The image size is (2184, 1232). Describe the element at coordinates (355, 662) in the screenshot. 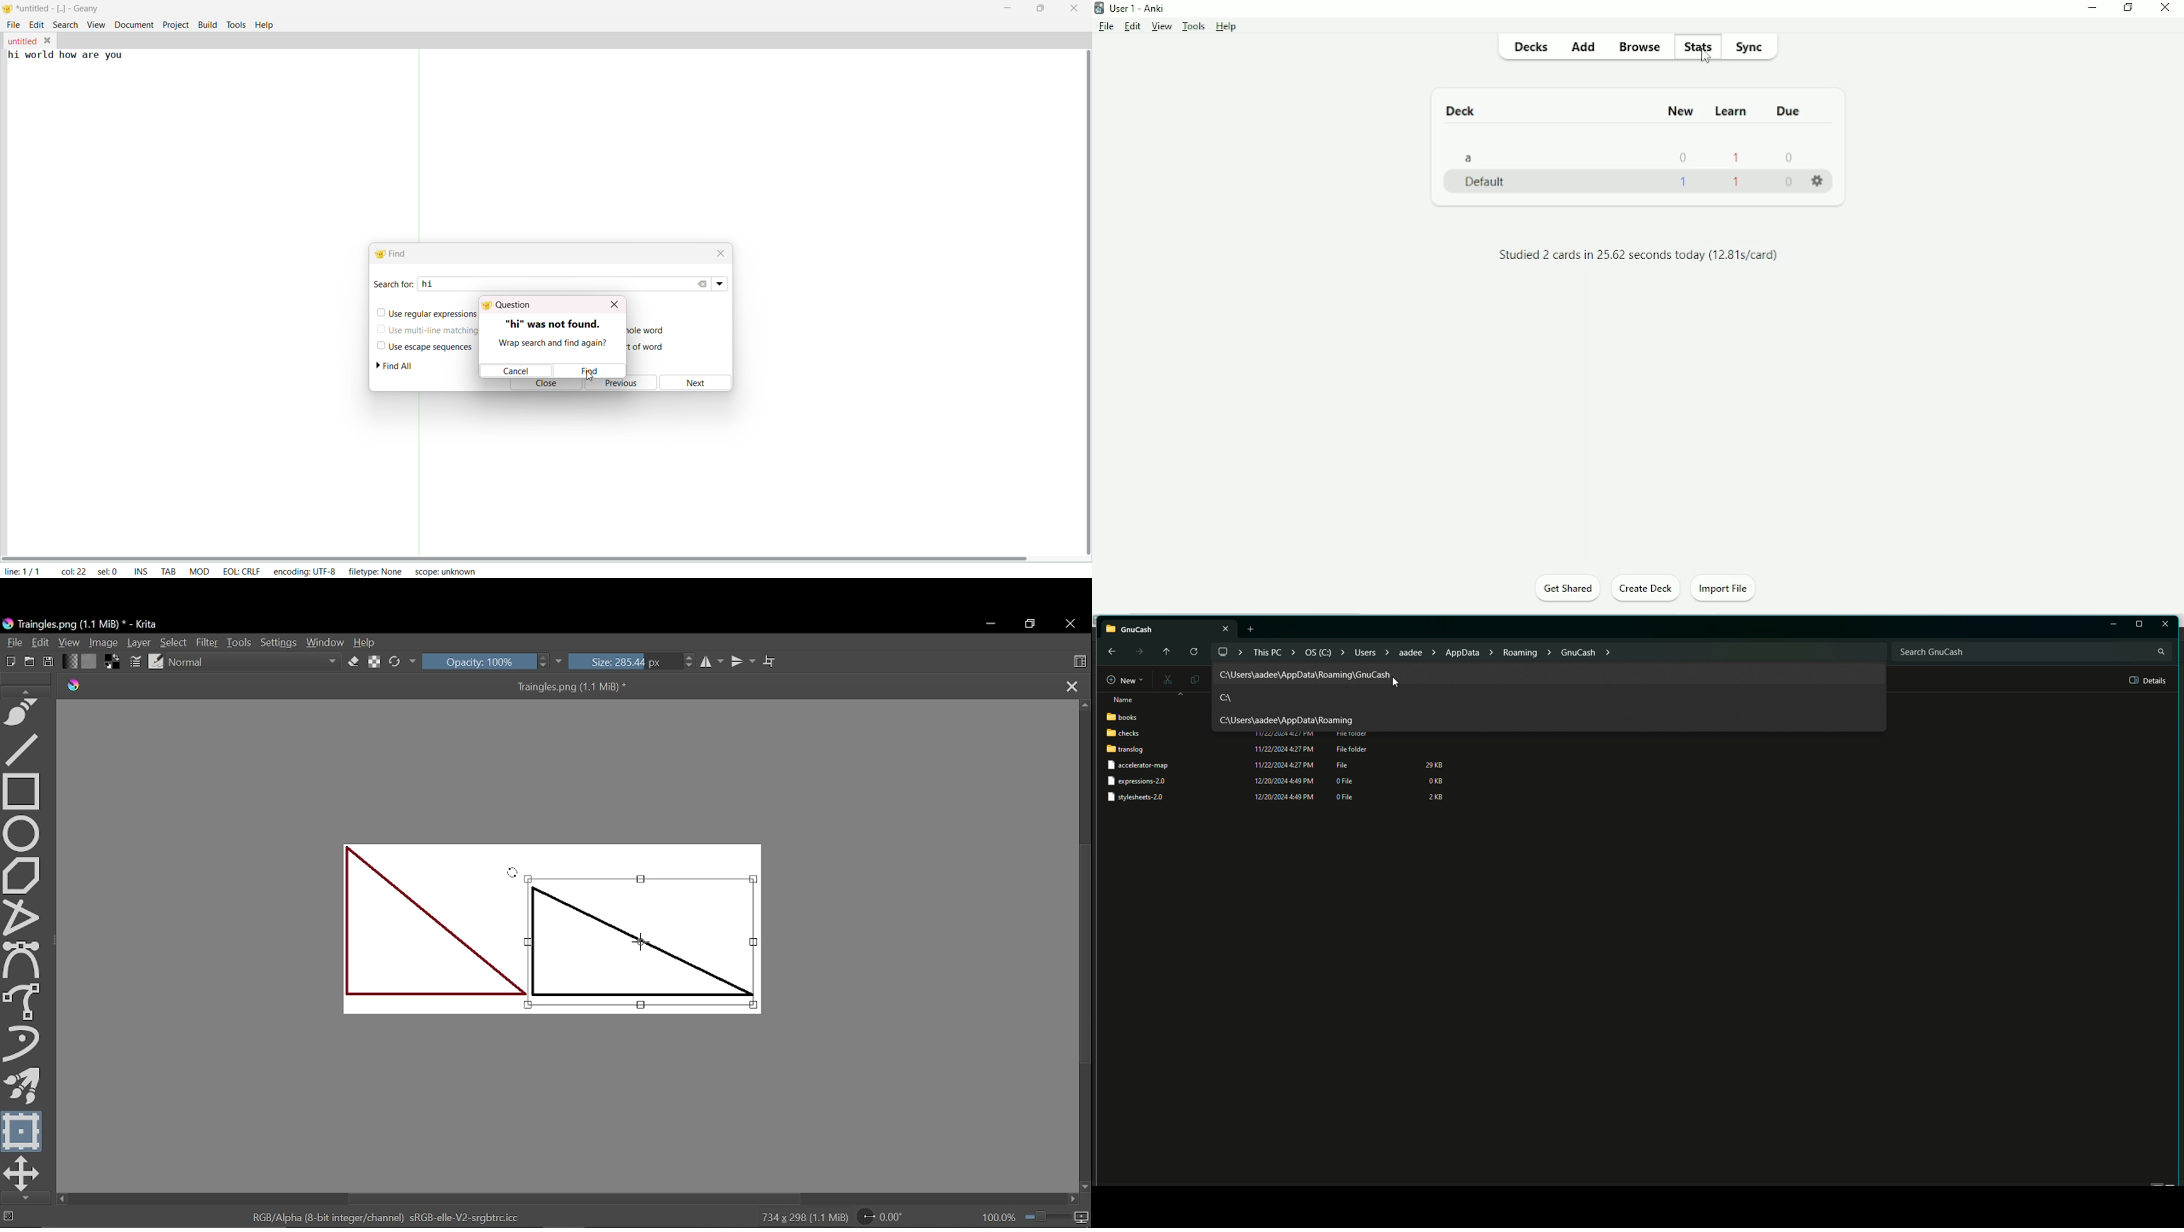

I see `Eraser` at that location.